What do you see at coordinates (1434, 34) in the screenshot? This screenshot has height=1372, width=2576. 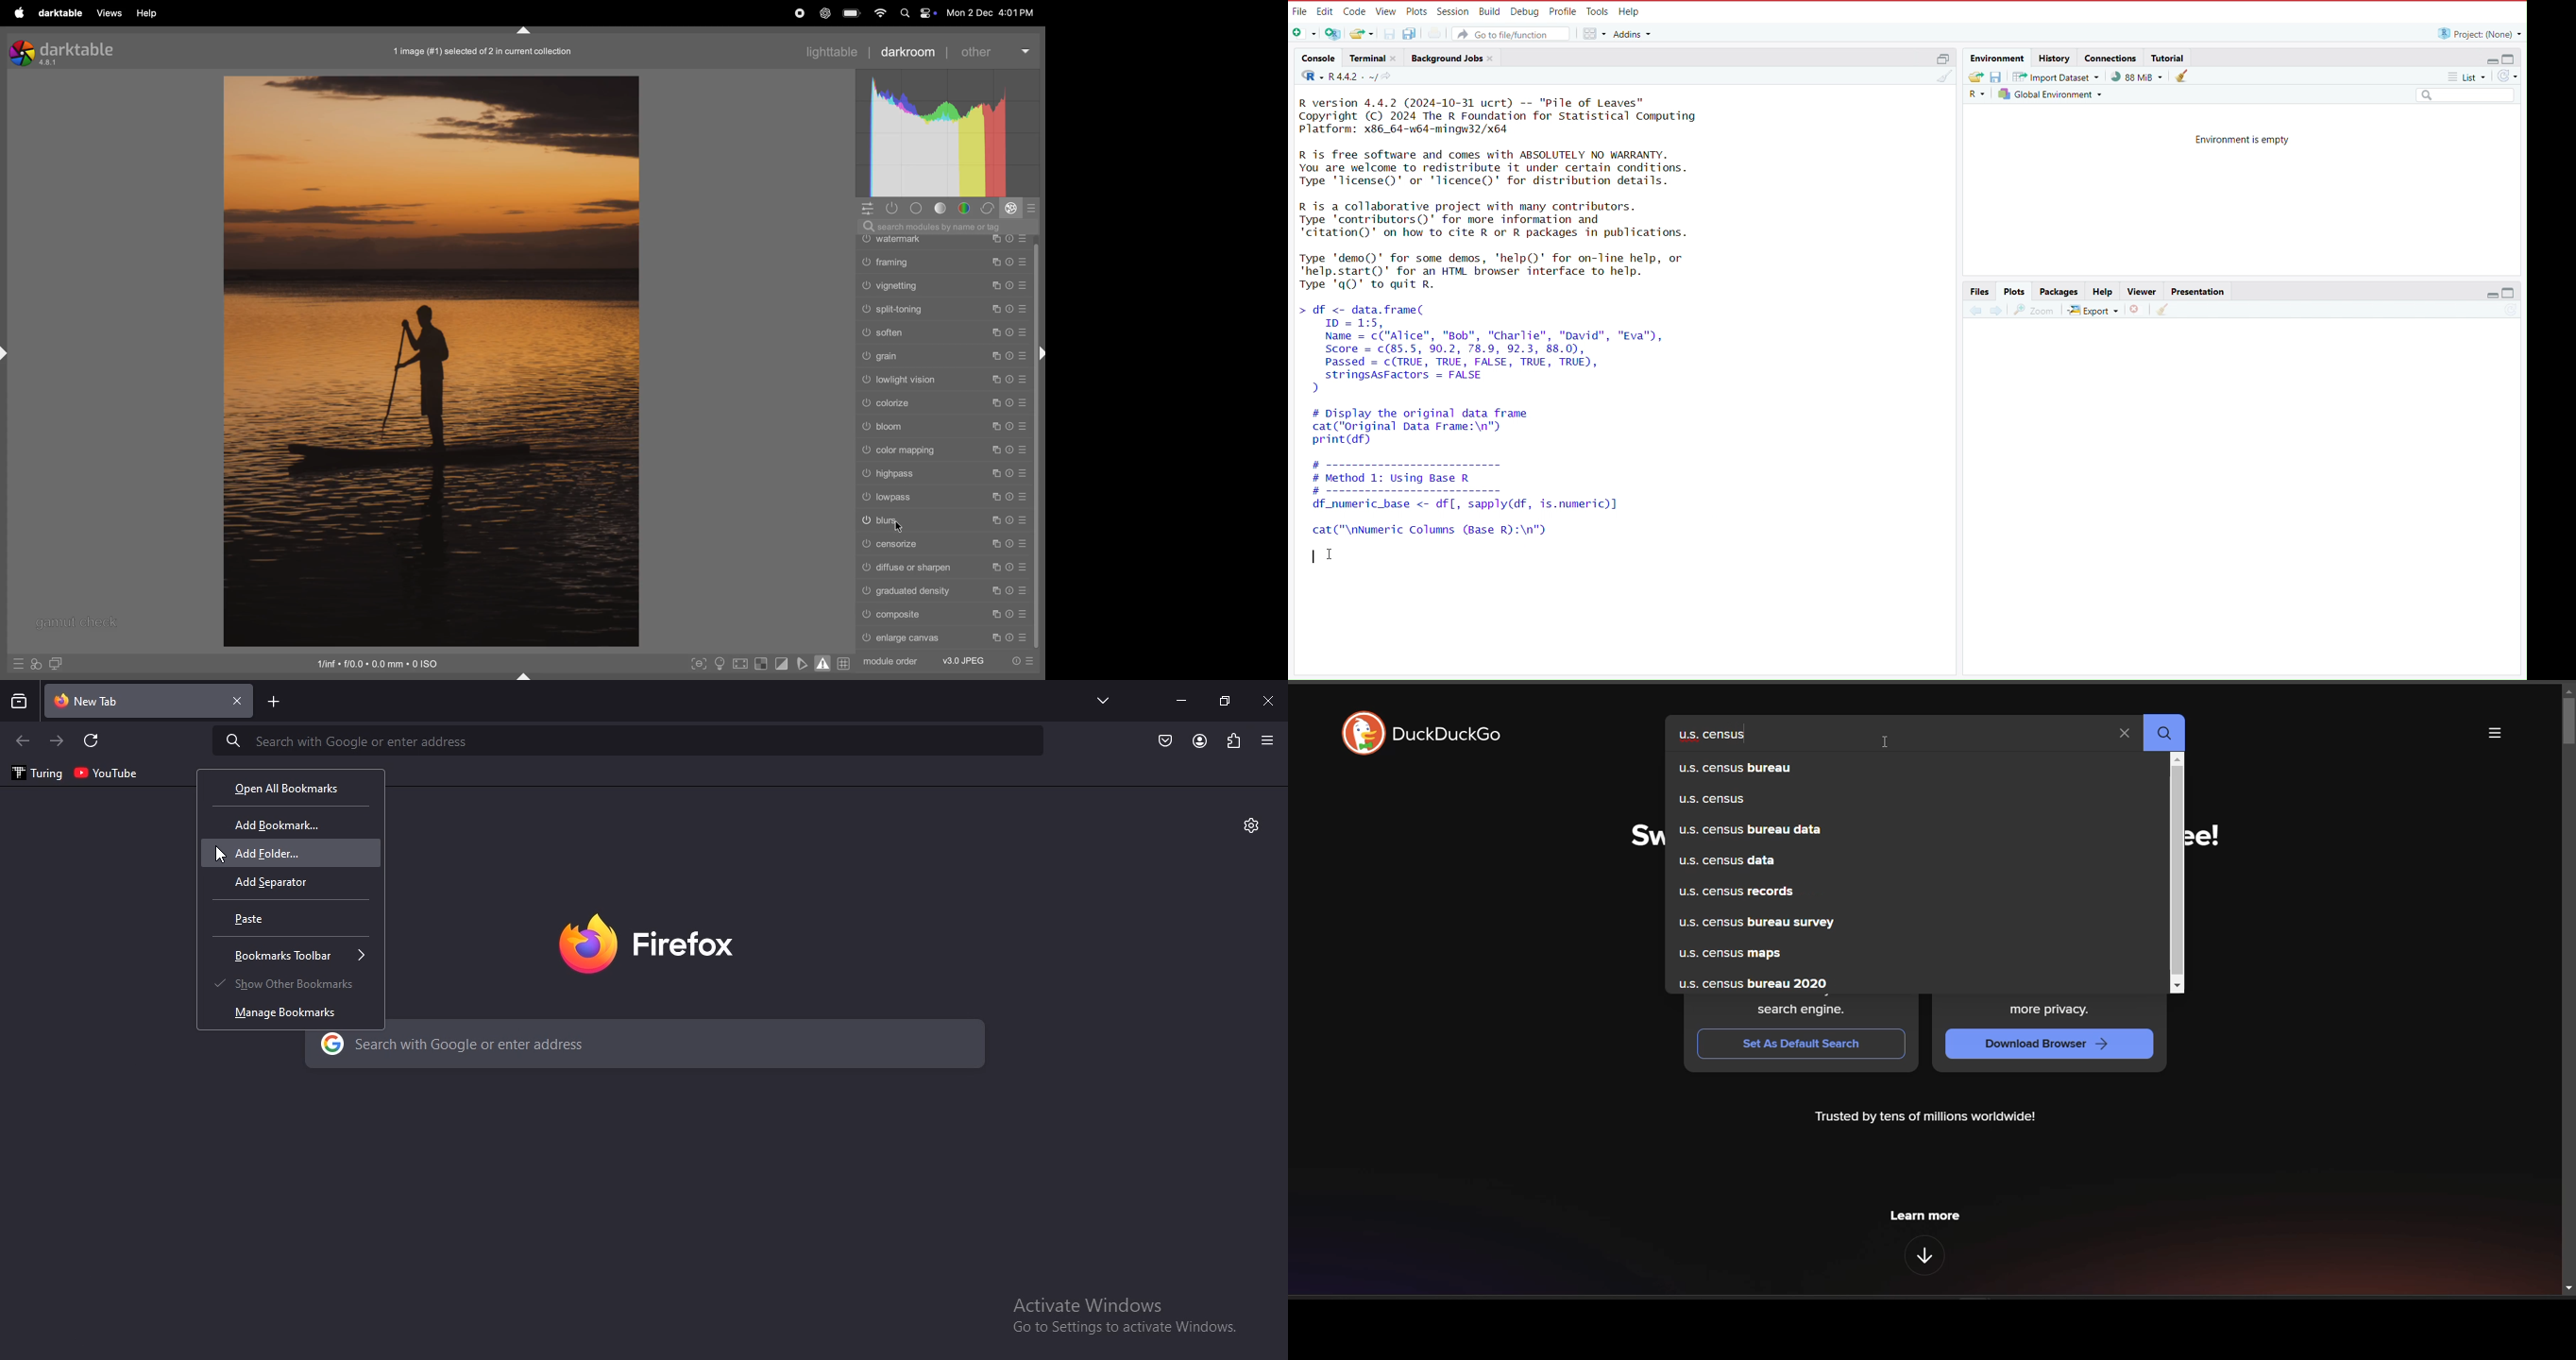 I see `print the current file` at bounding box center [1434, 34].